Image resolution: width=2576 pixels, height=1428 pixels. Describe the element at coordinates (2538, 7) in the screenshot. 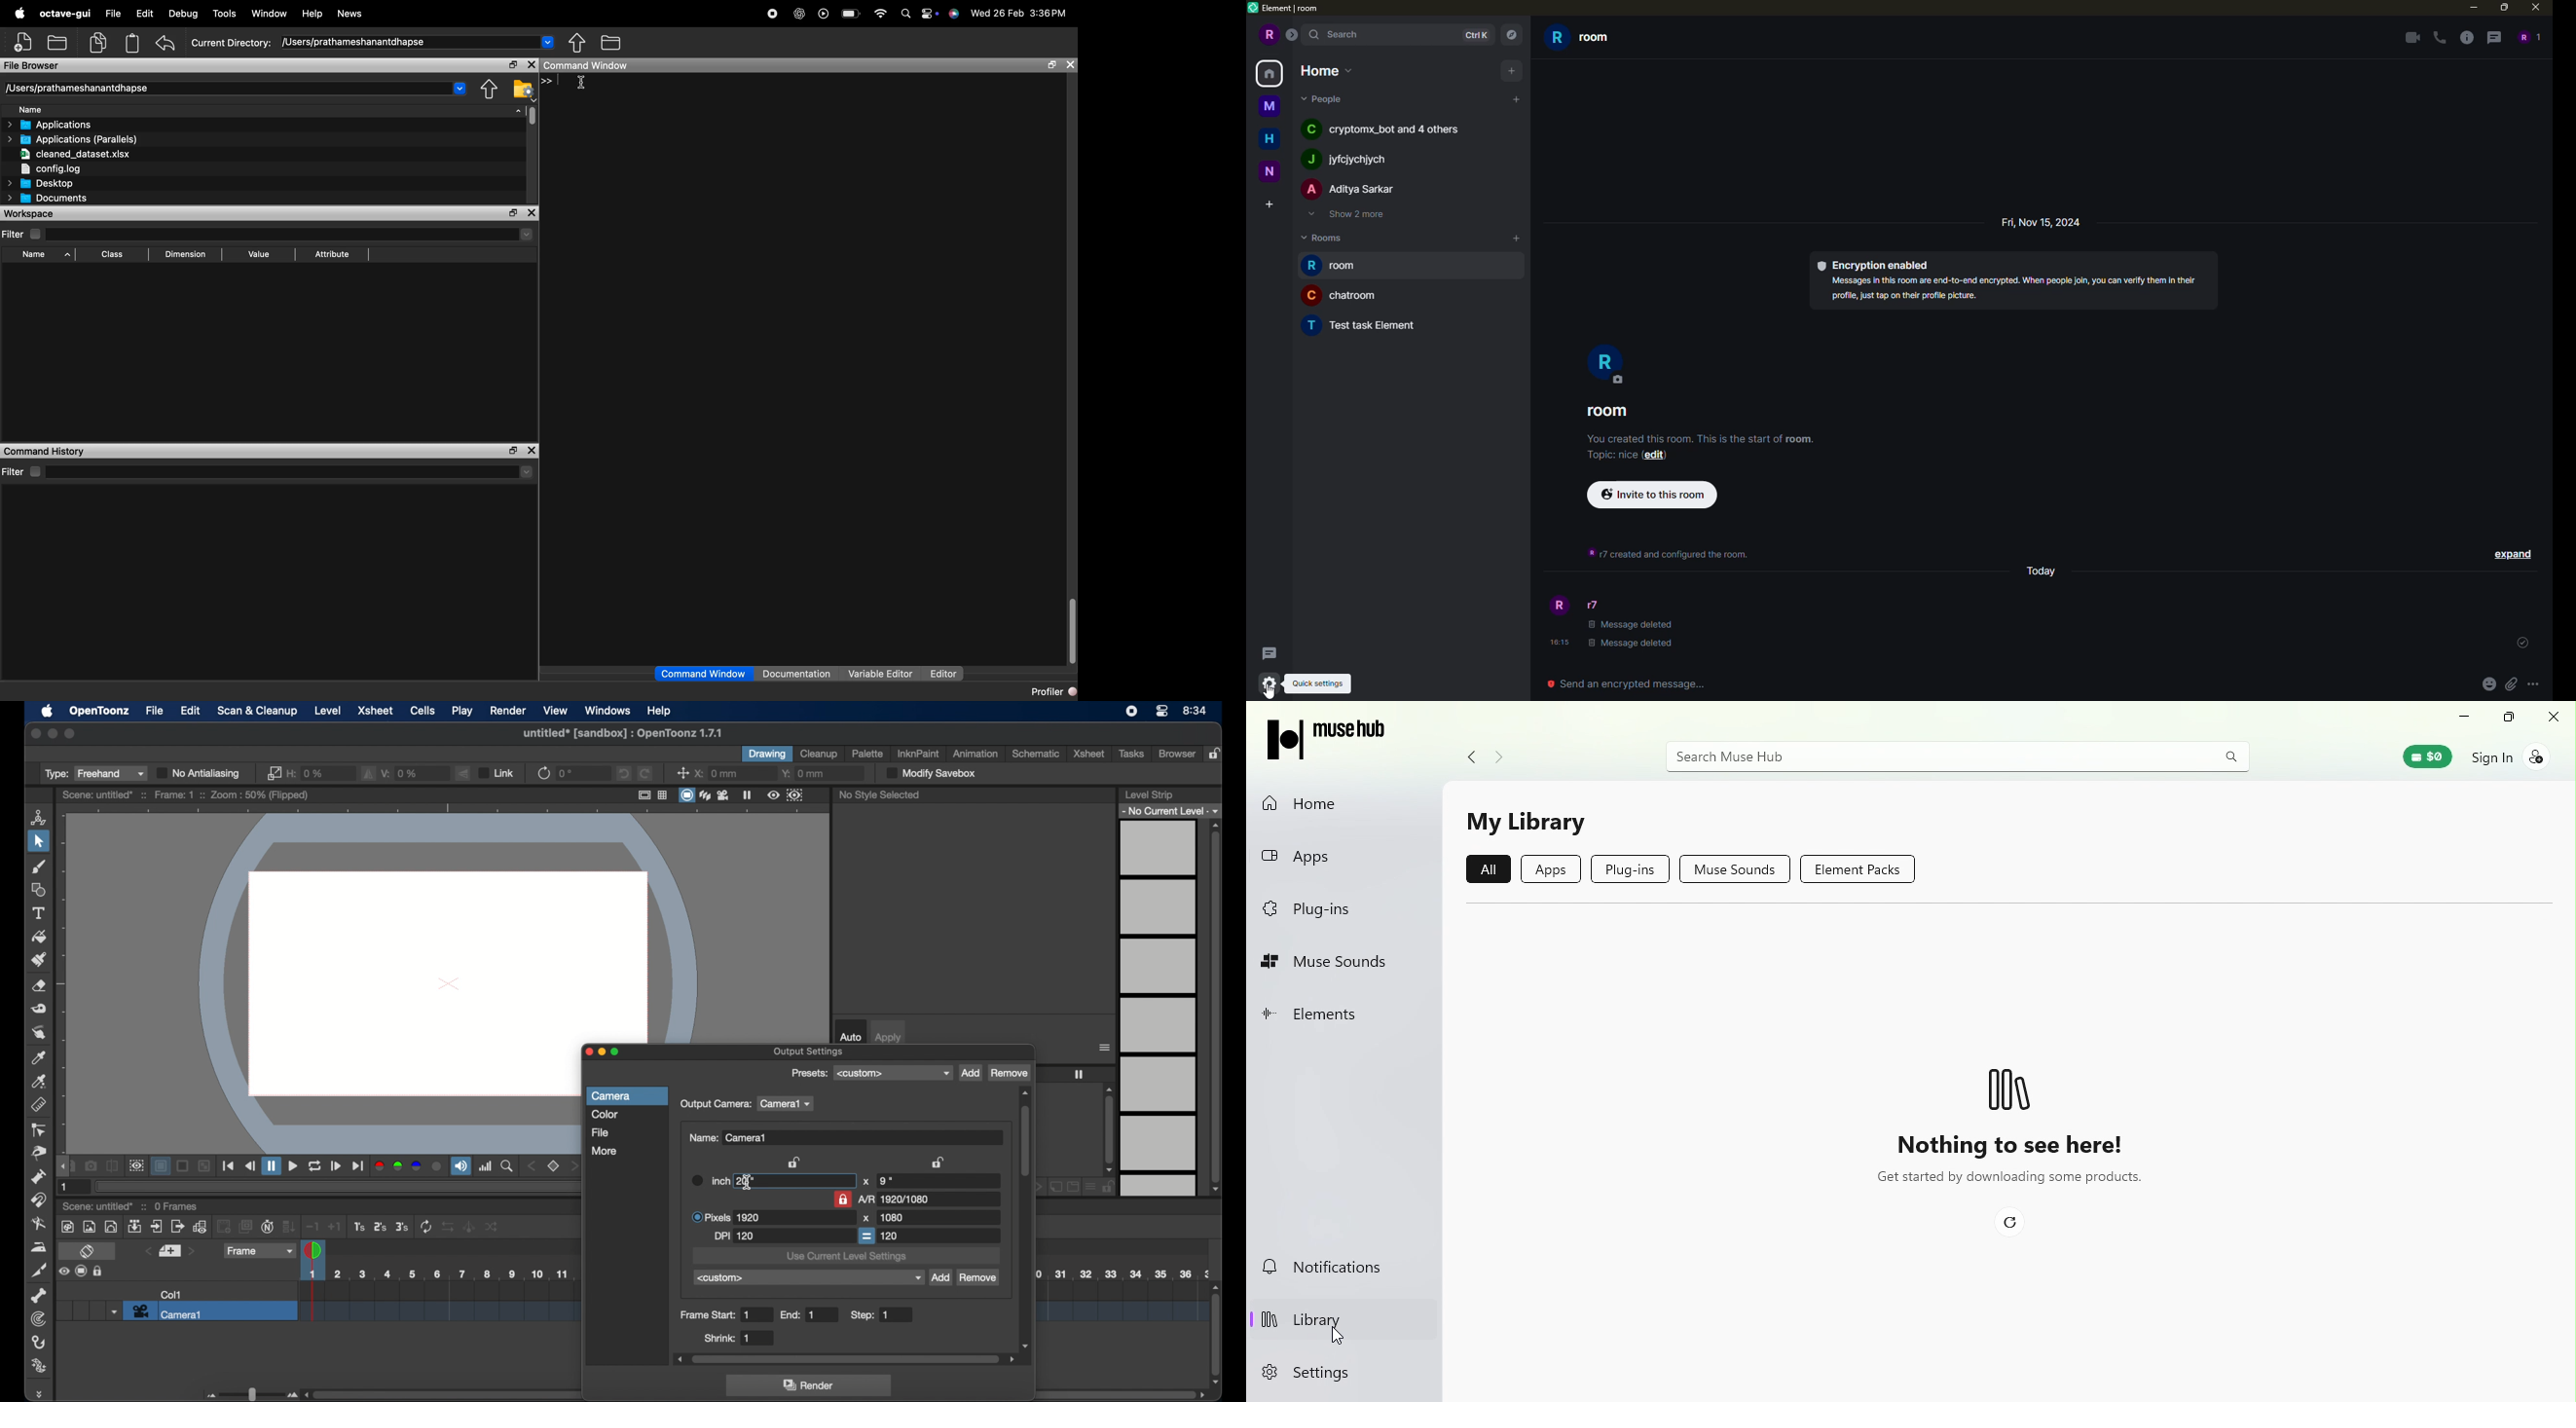

I see `close` at that location.